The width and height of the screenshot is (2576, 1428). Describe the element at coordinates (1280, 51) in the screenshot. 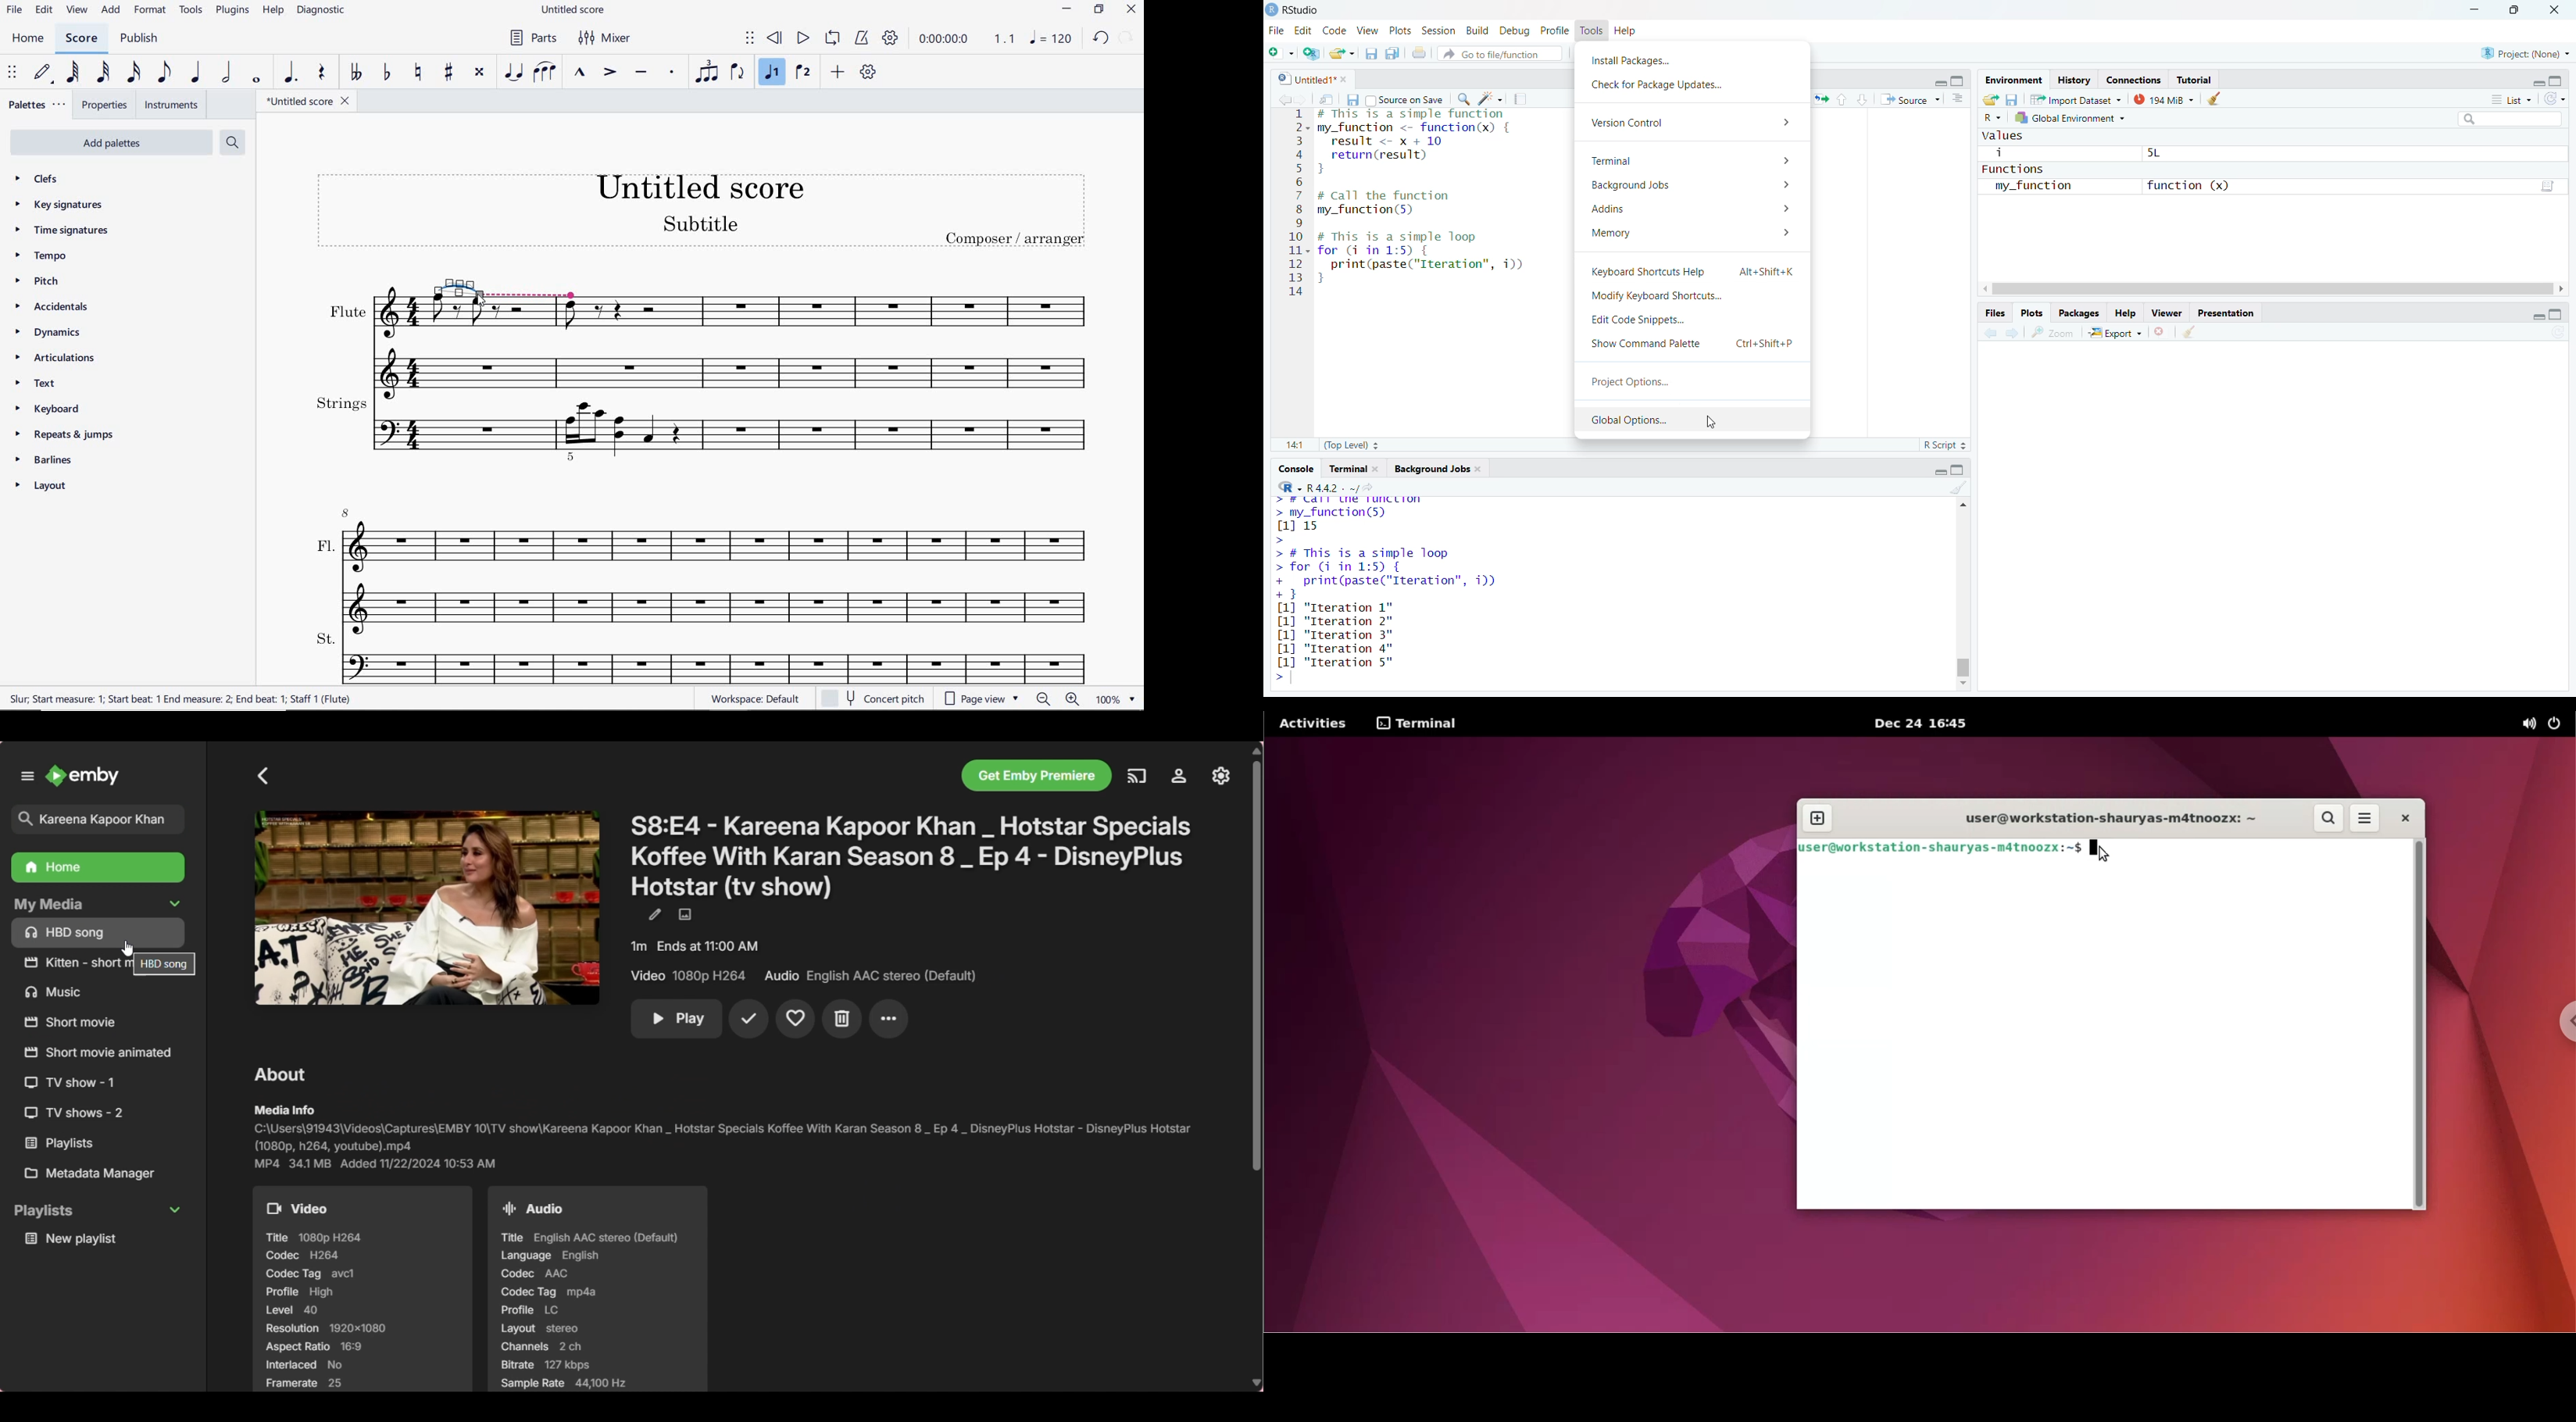

I see `new file` at that location.